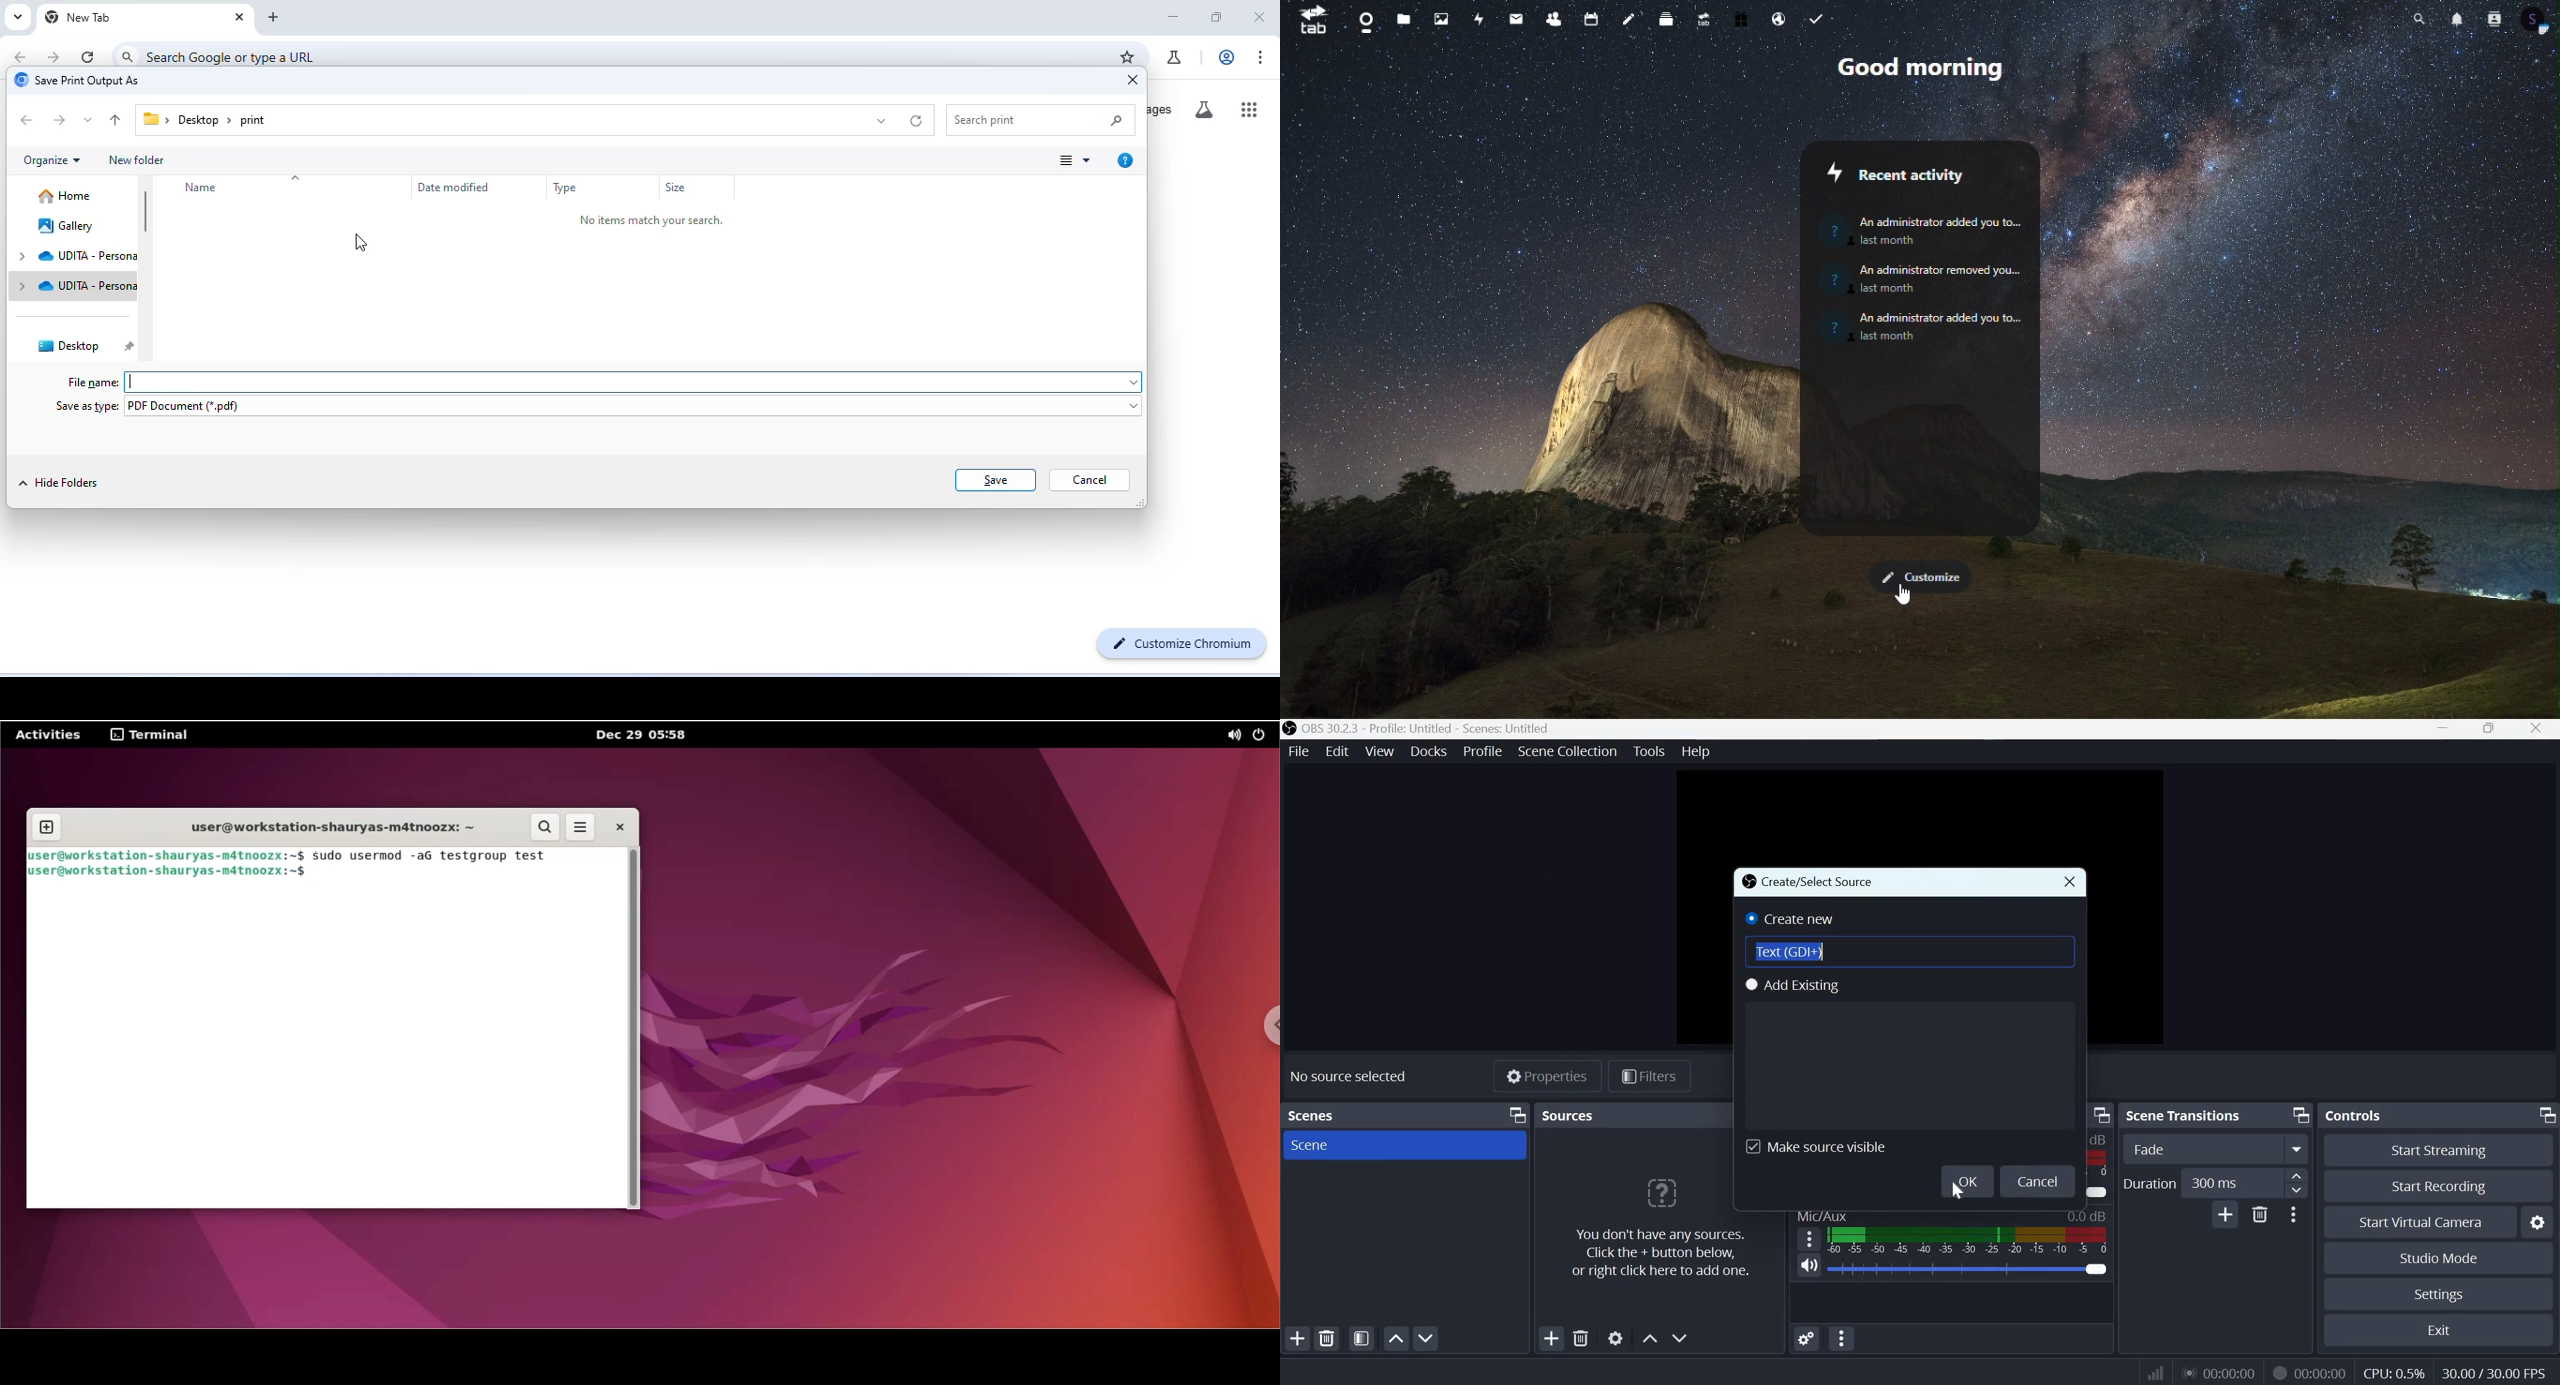 This screenshot has height=1400, width=2576. I want to click on Properties, so click(1546, 1076).